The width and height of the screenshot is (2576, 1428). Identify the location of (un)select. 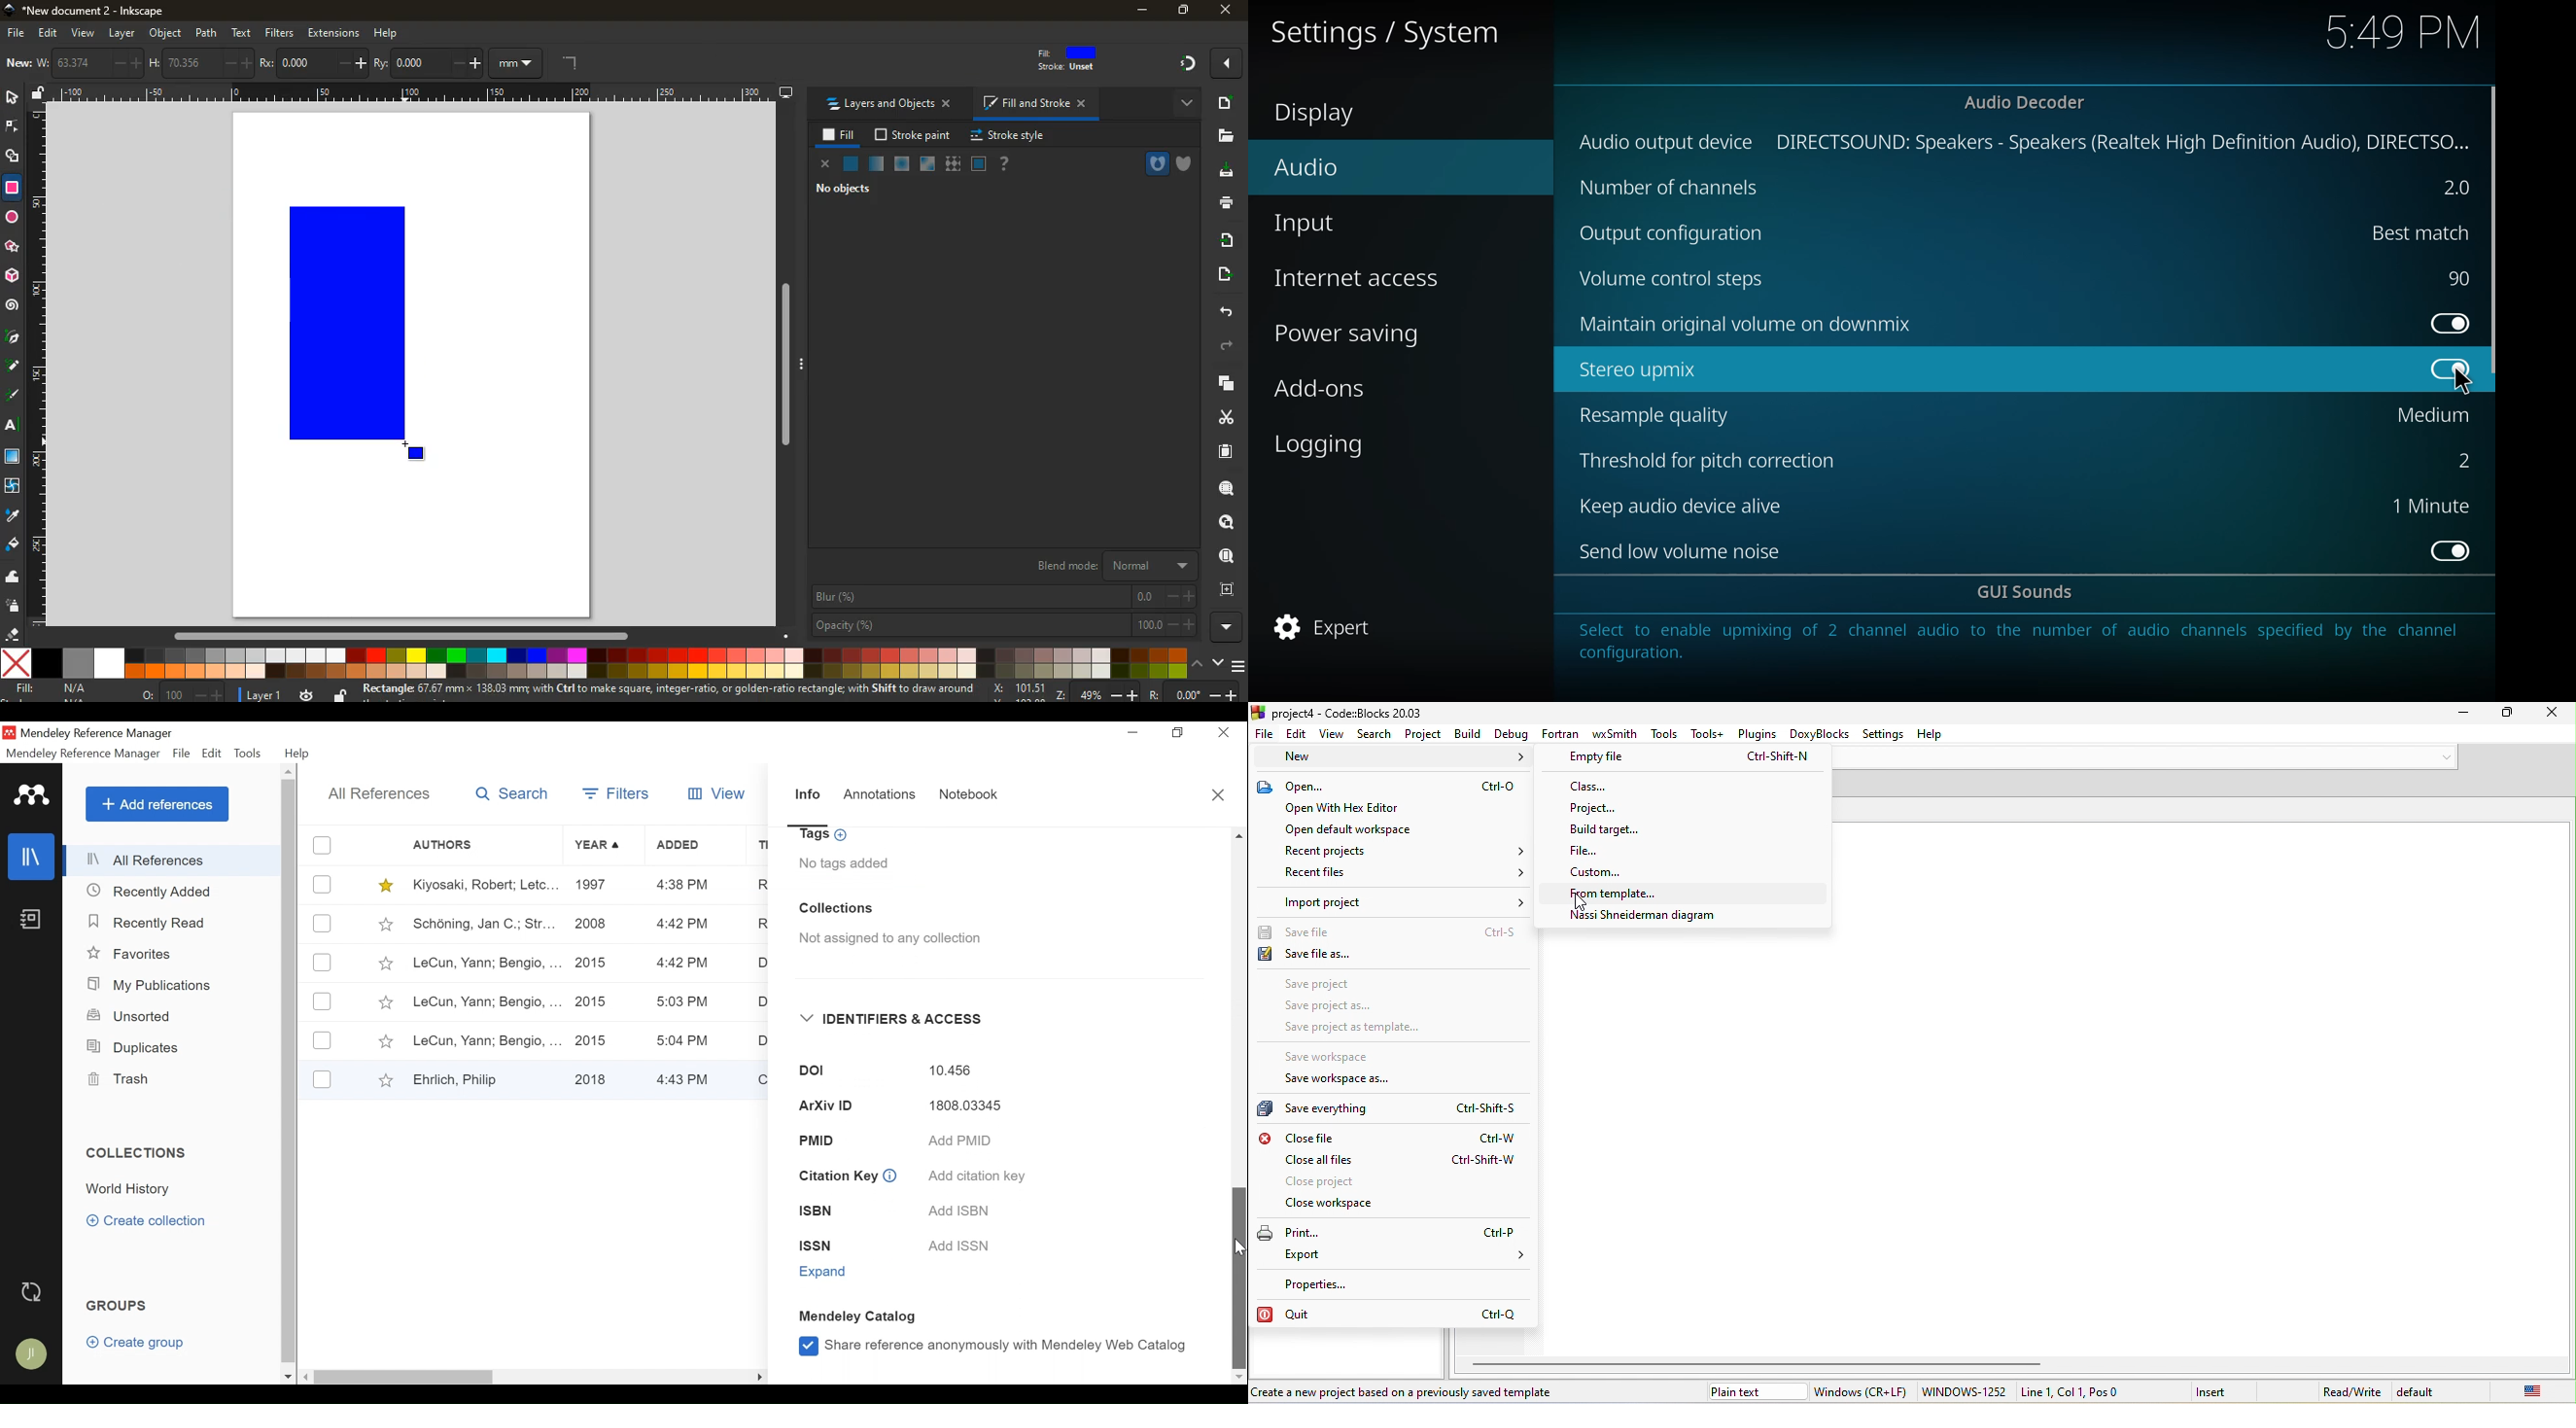
(323, 884).